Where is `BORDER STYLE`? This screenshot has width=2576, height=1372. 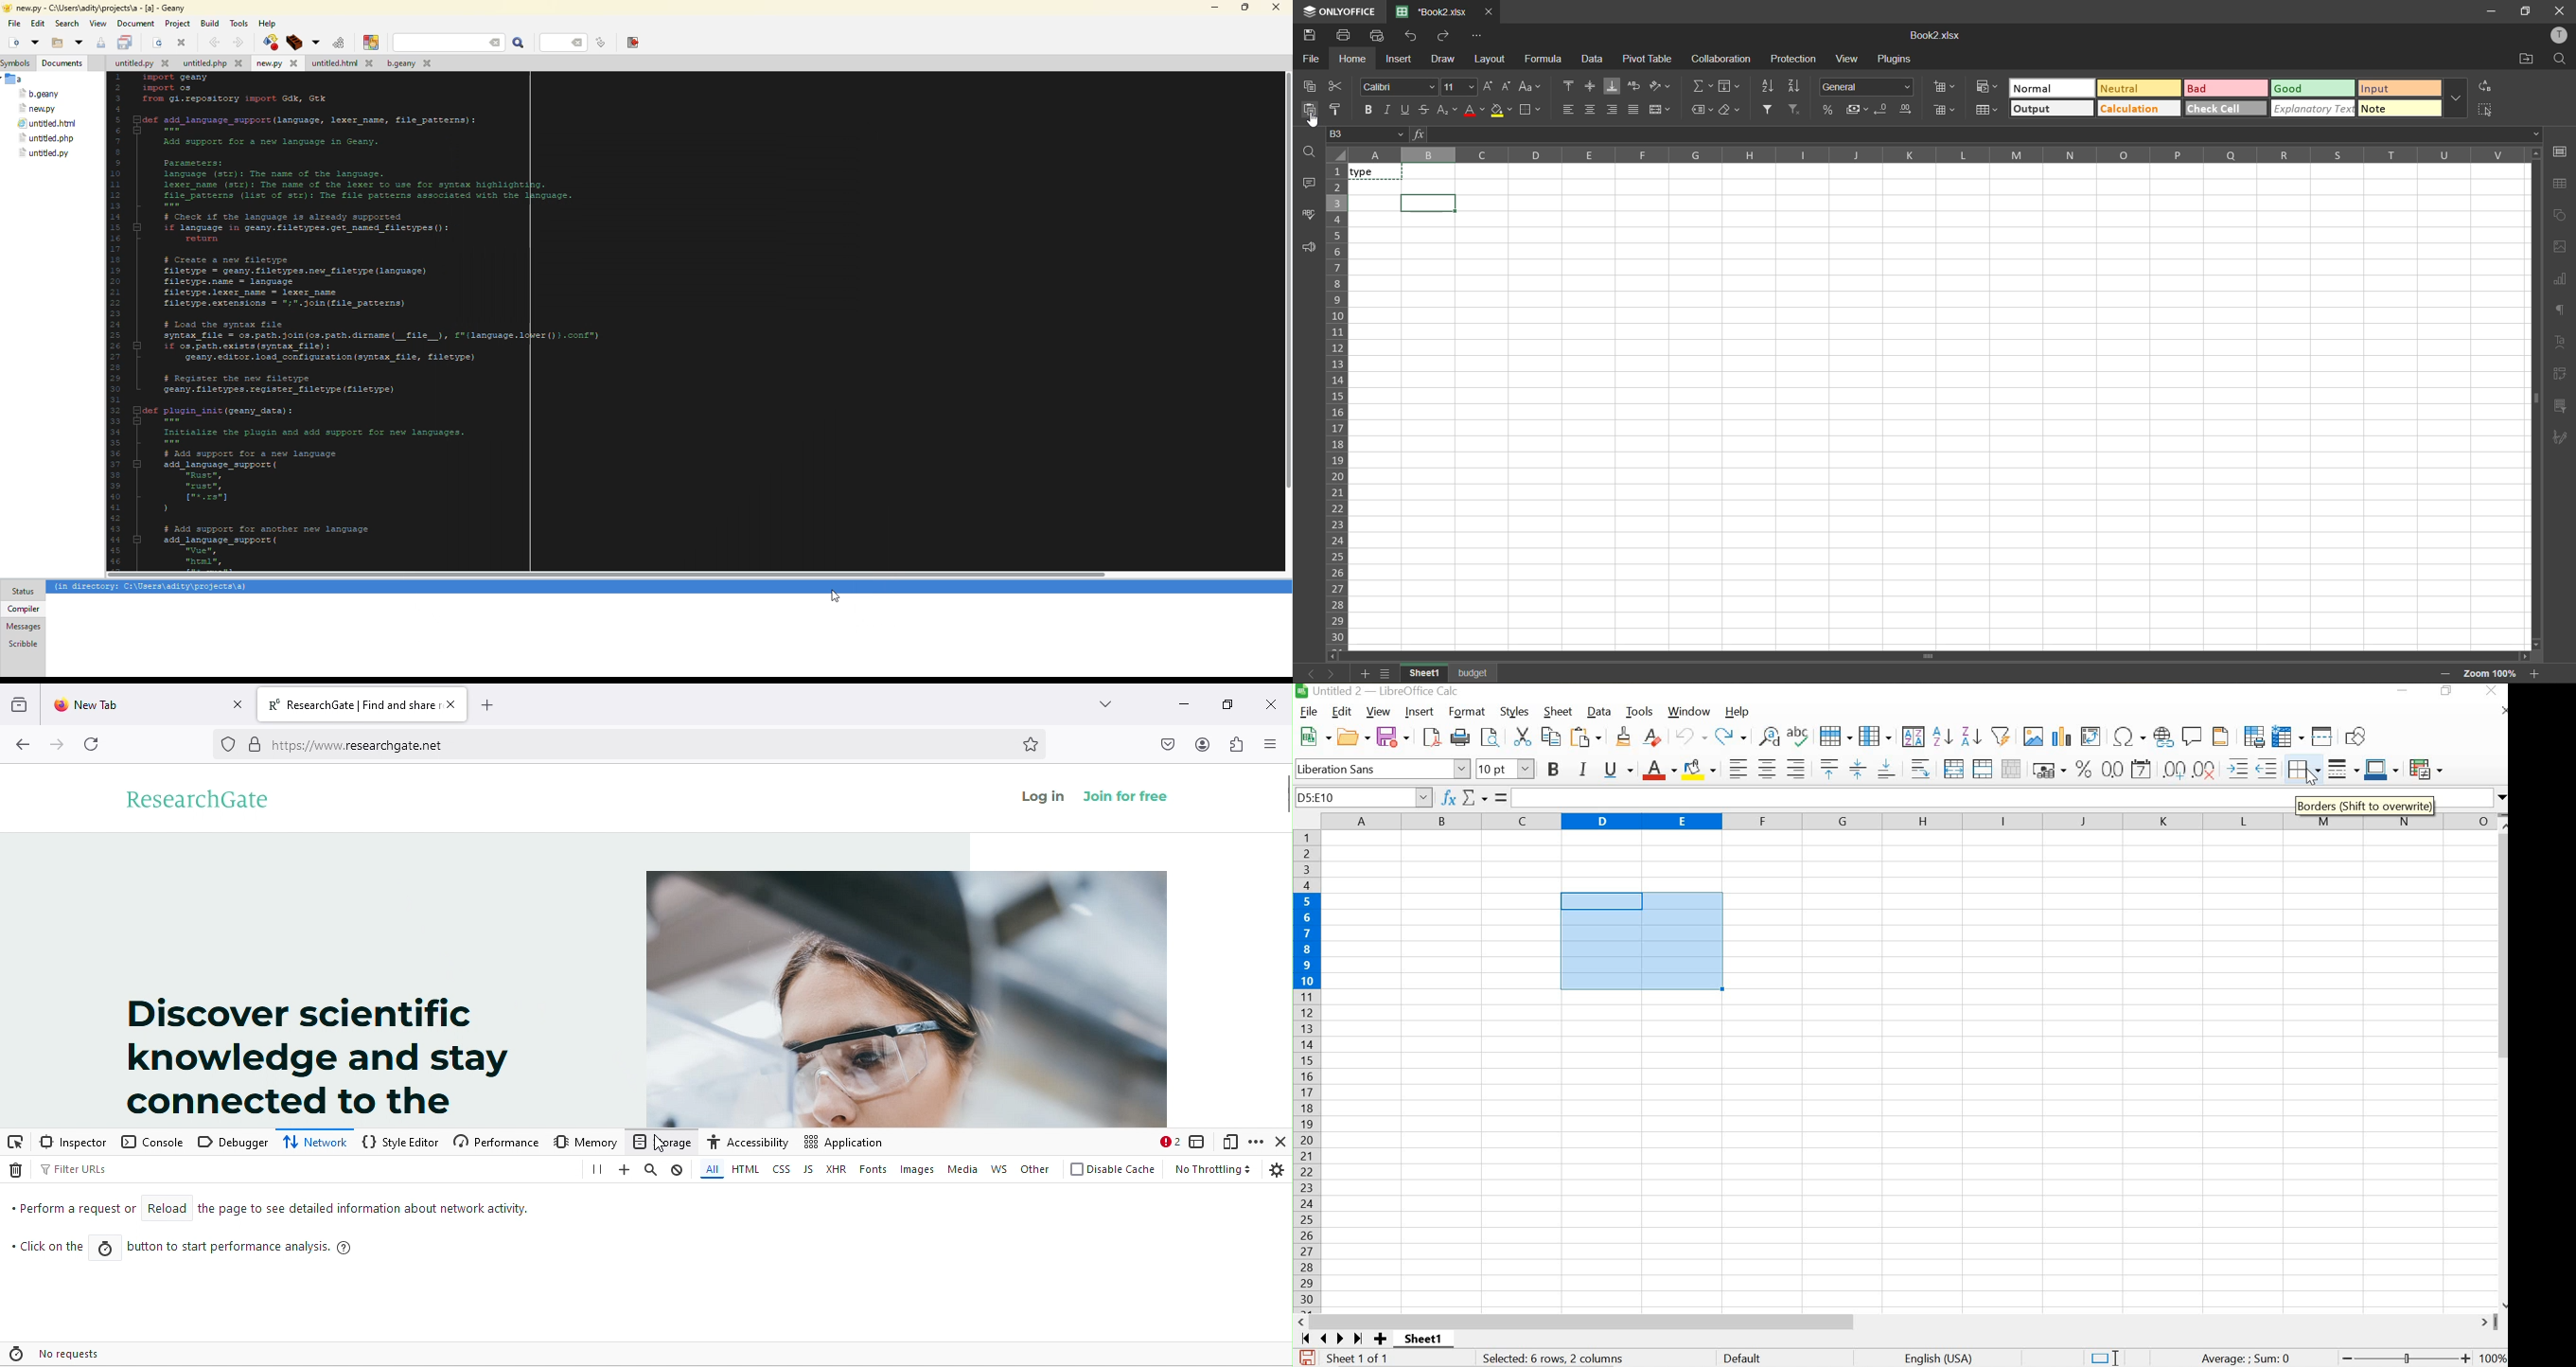
BORDER STYLE is located at coordinates (2344, 770).